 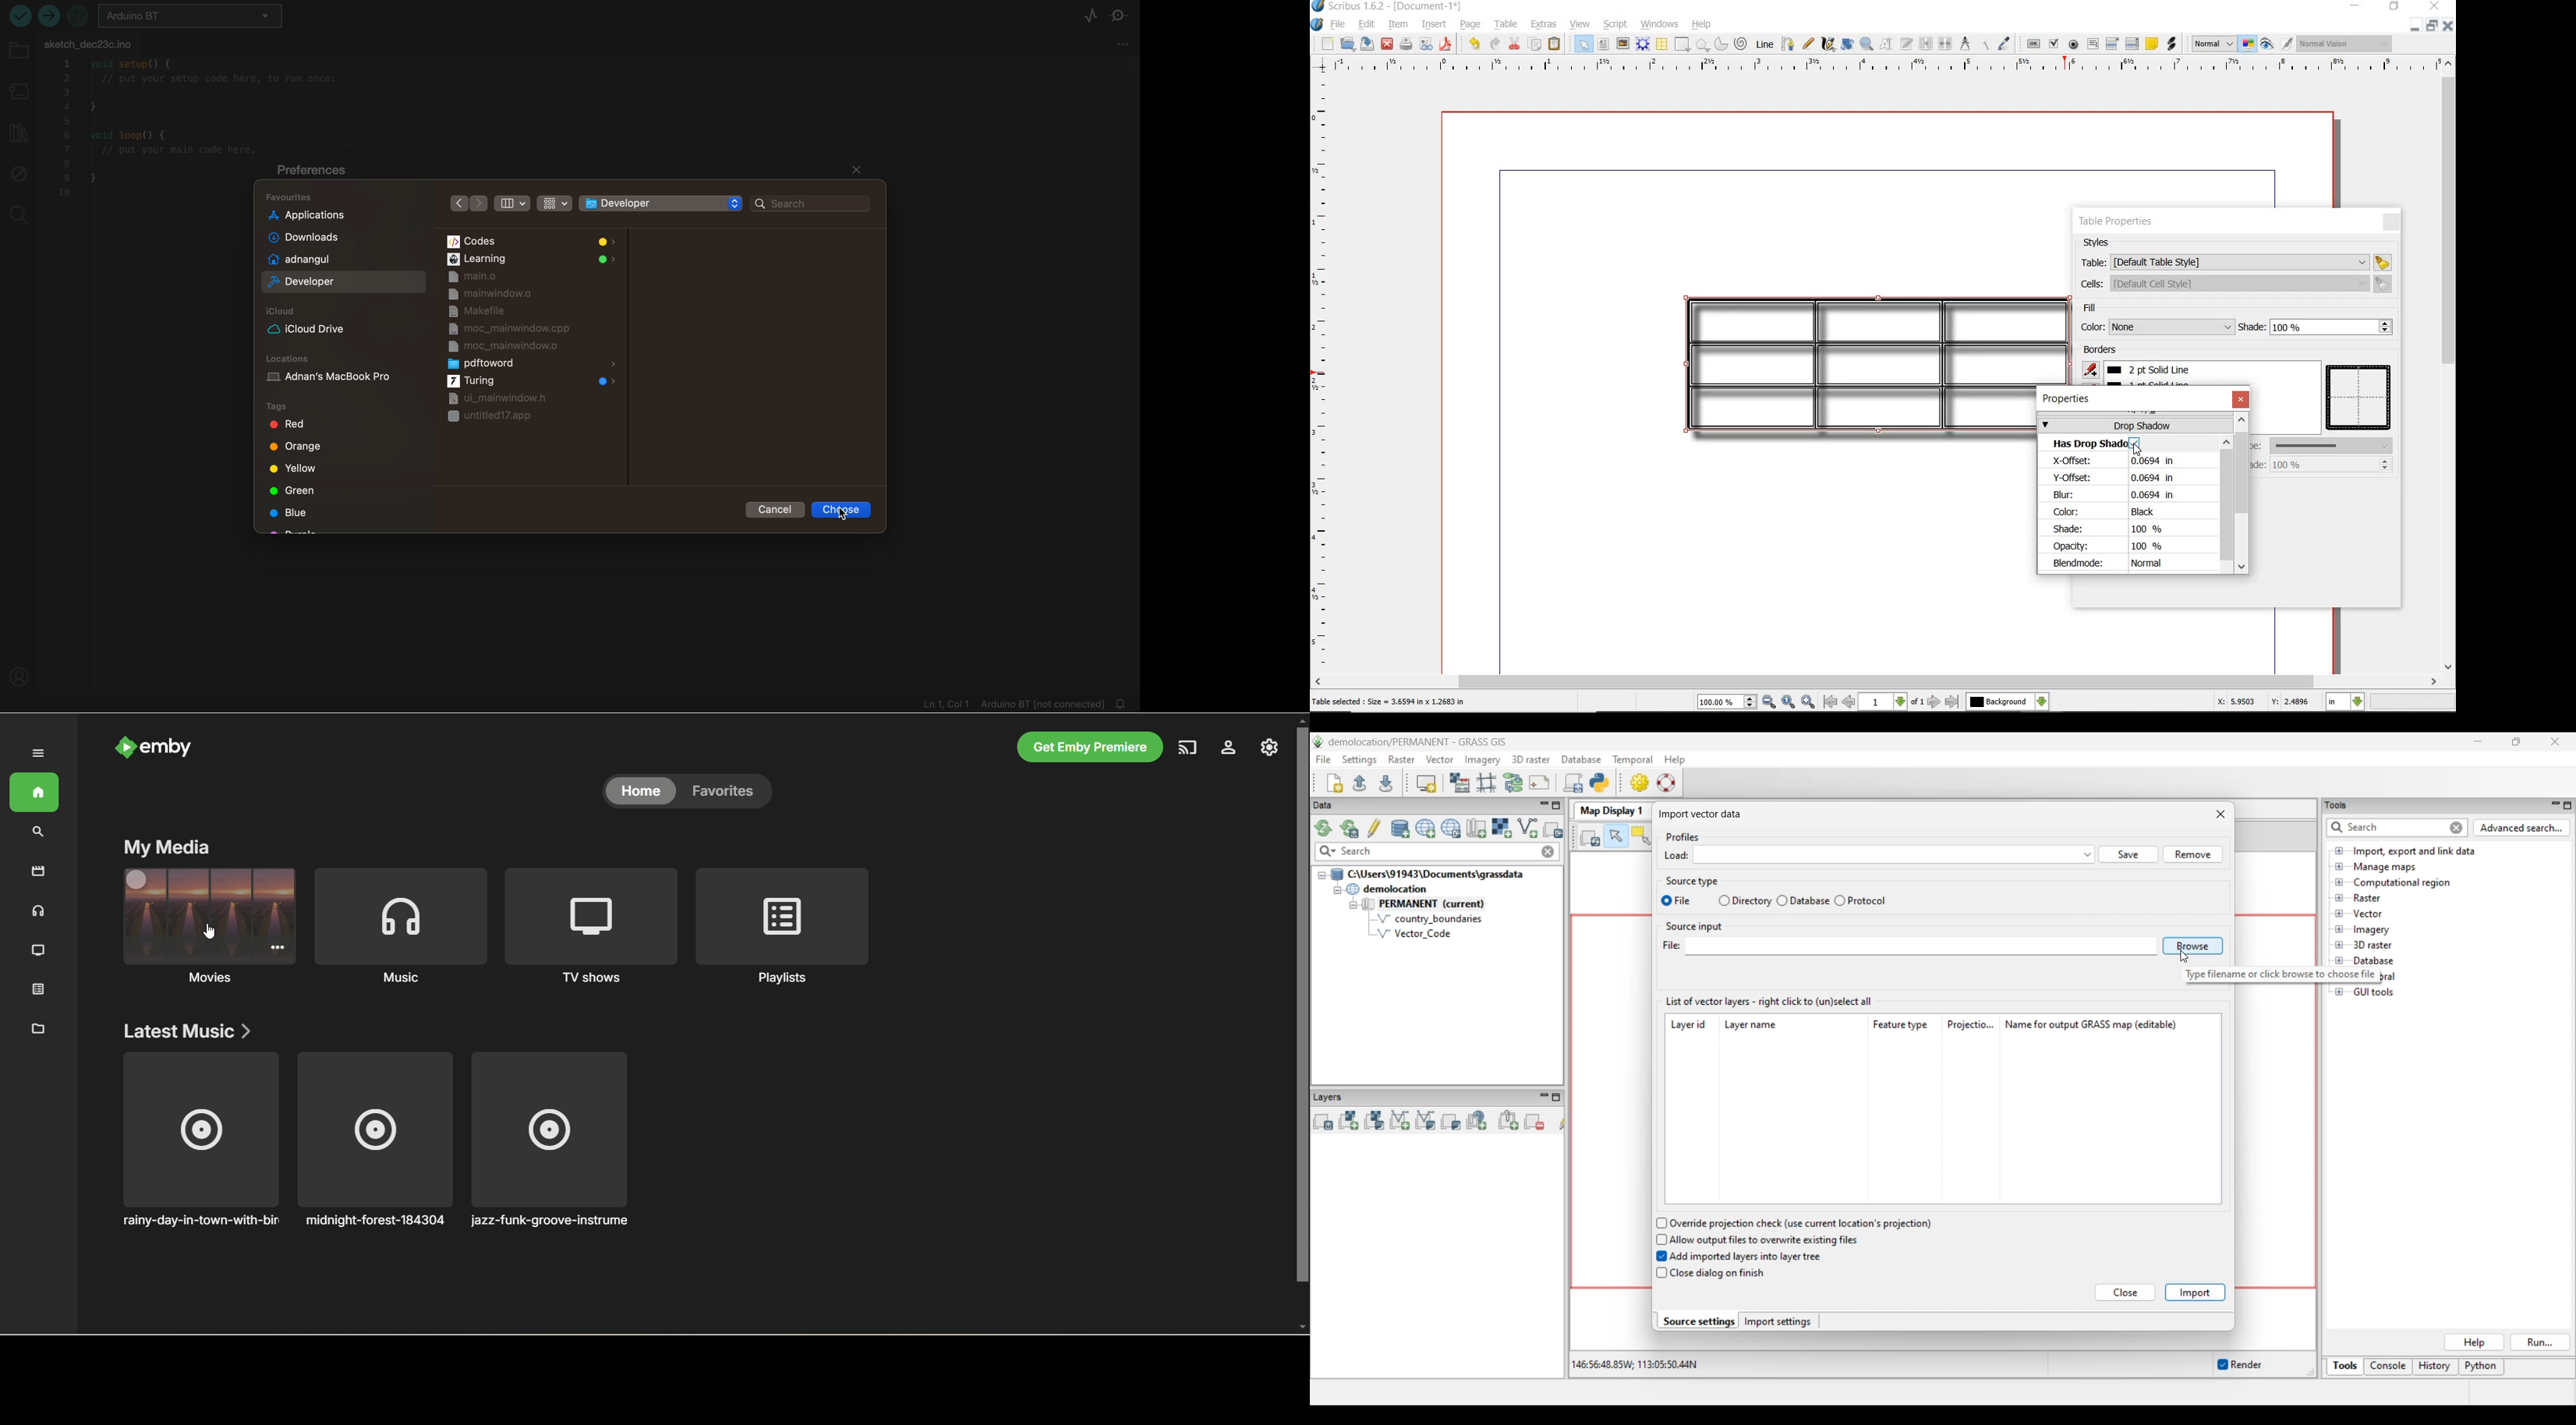 What do you see at coordinates (533, 364) in the screenshot?
I see `pdftword` at bounding box center [533, 364].